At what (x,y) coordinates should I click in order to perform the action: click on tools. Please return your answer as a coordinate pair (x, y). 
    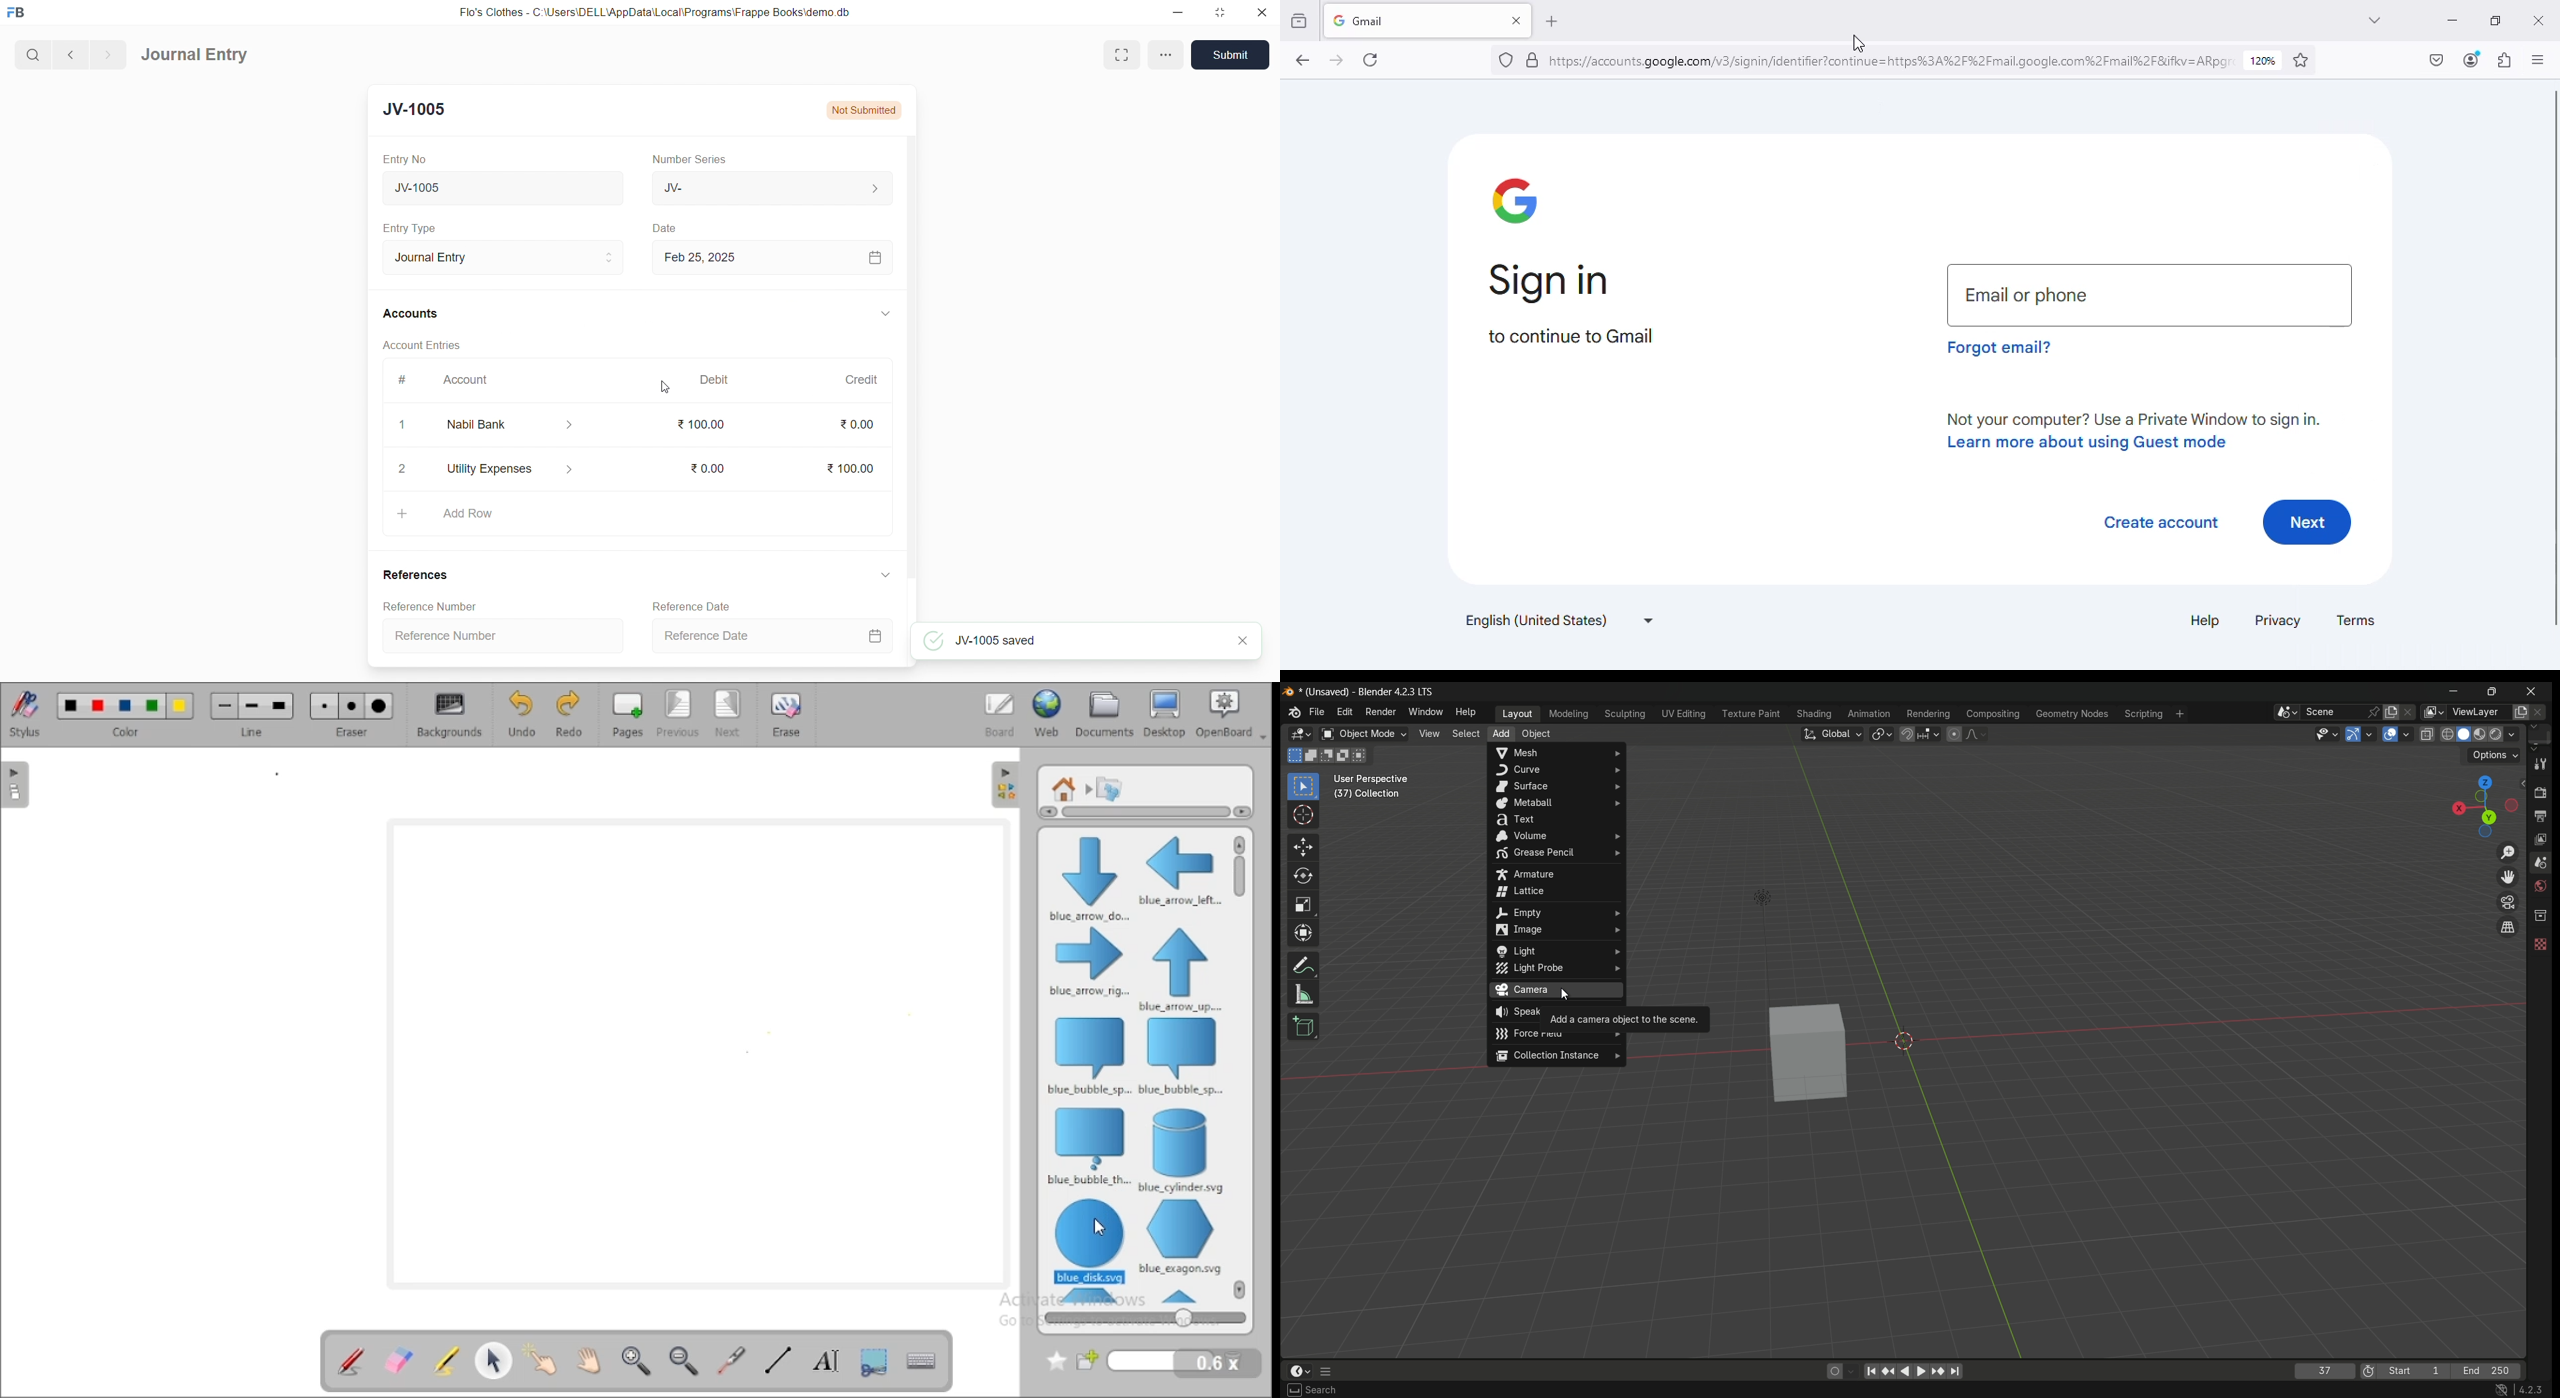
    Looking at the image, I should click on (2540, 763).